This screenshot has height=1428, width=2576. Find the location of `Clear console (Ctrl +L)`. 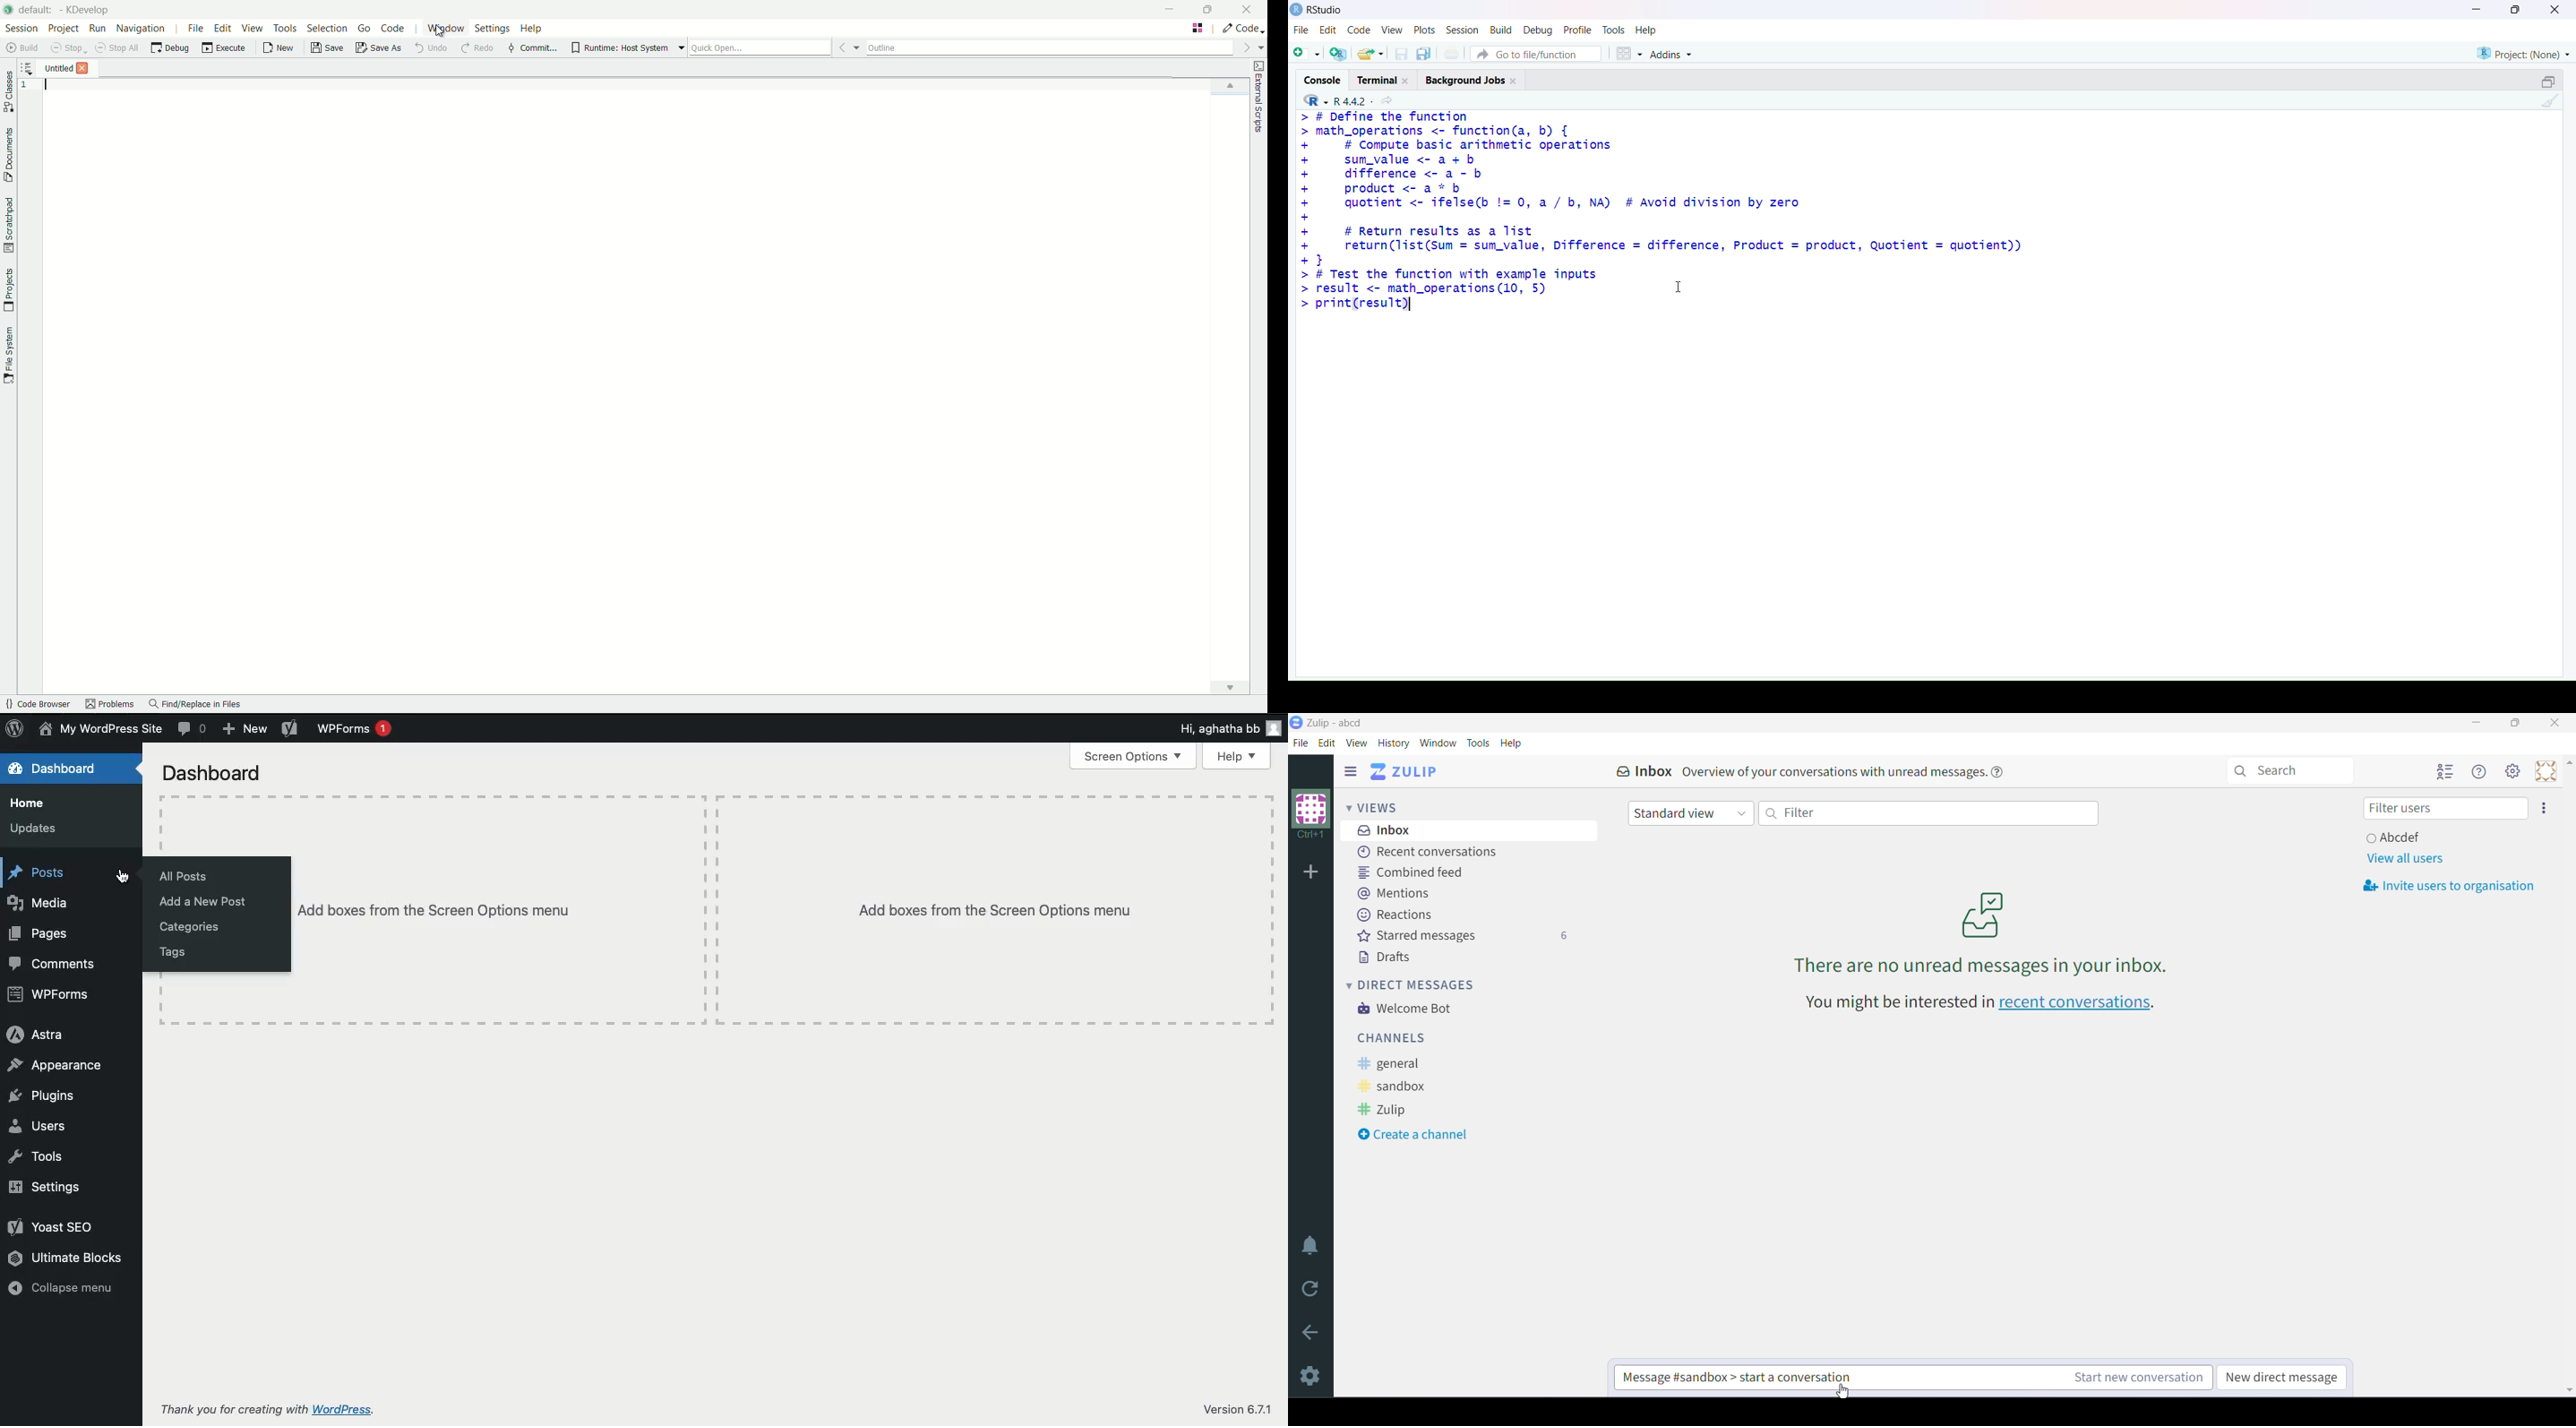

Clear console (Ctrl +L) is located at coordinates (2547, 104).